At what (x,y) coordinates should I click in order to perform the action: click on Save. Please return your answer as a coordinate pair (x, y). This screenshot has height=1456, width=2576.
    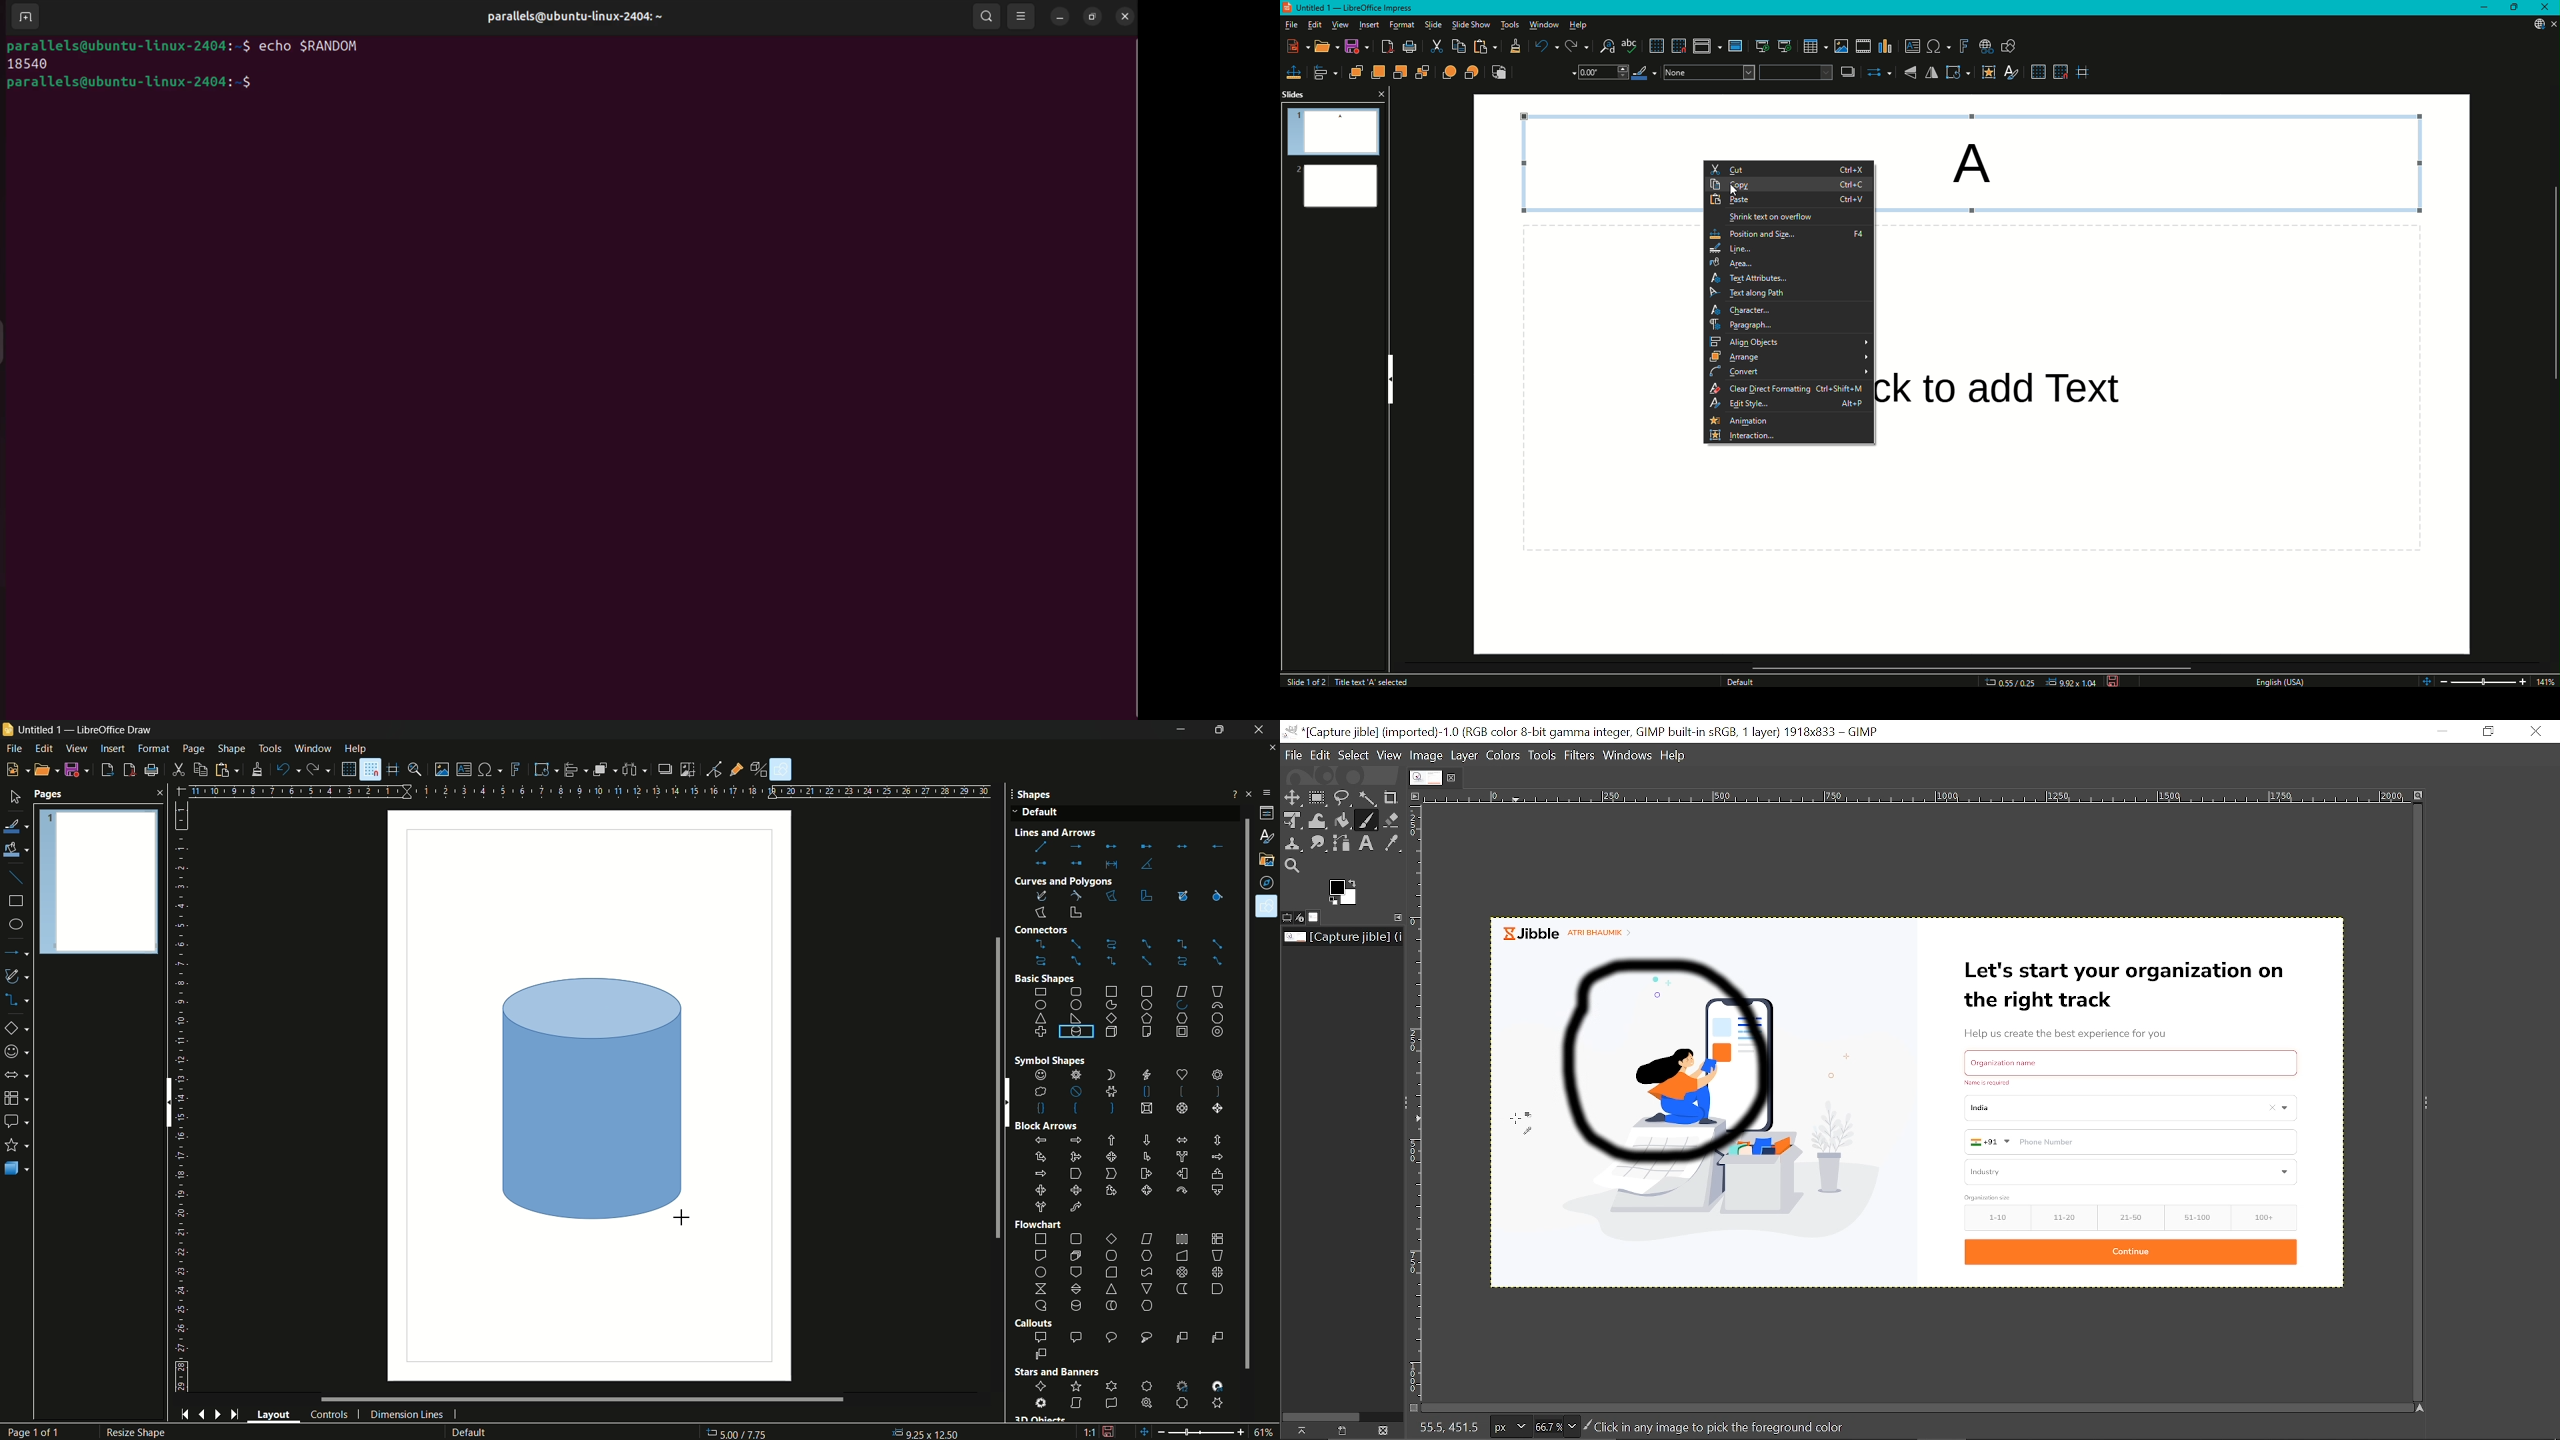
    Looking at the image, I should click on (1353, 46).